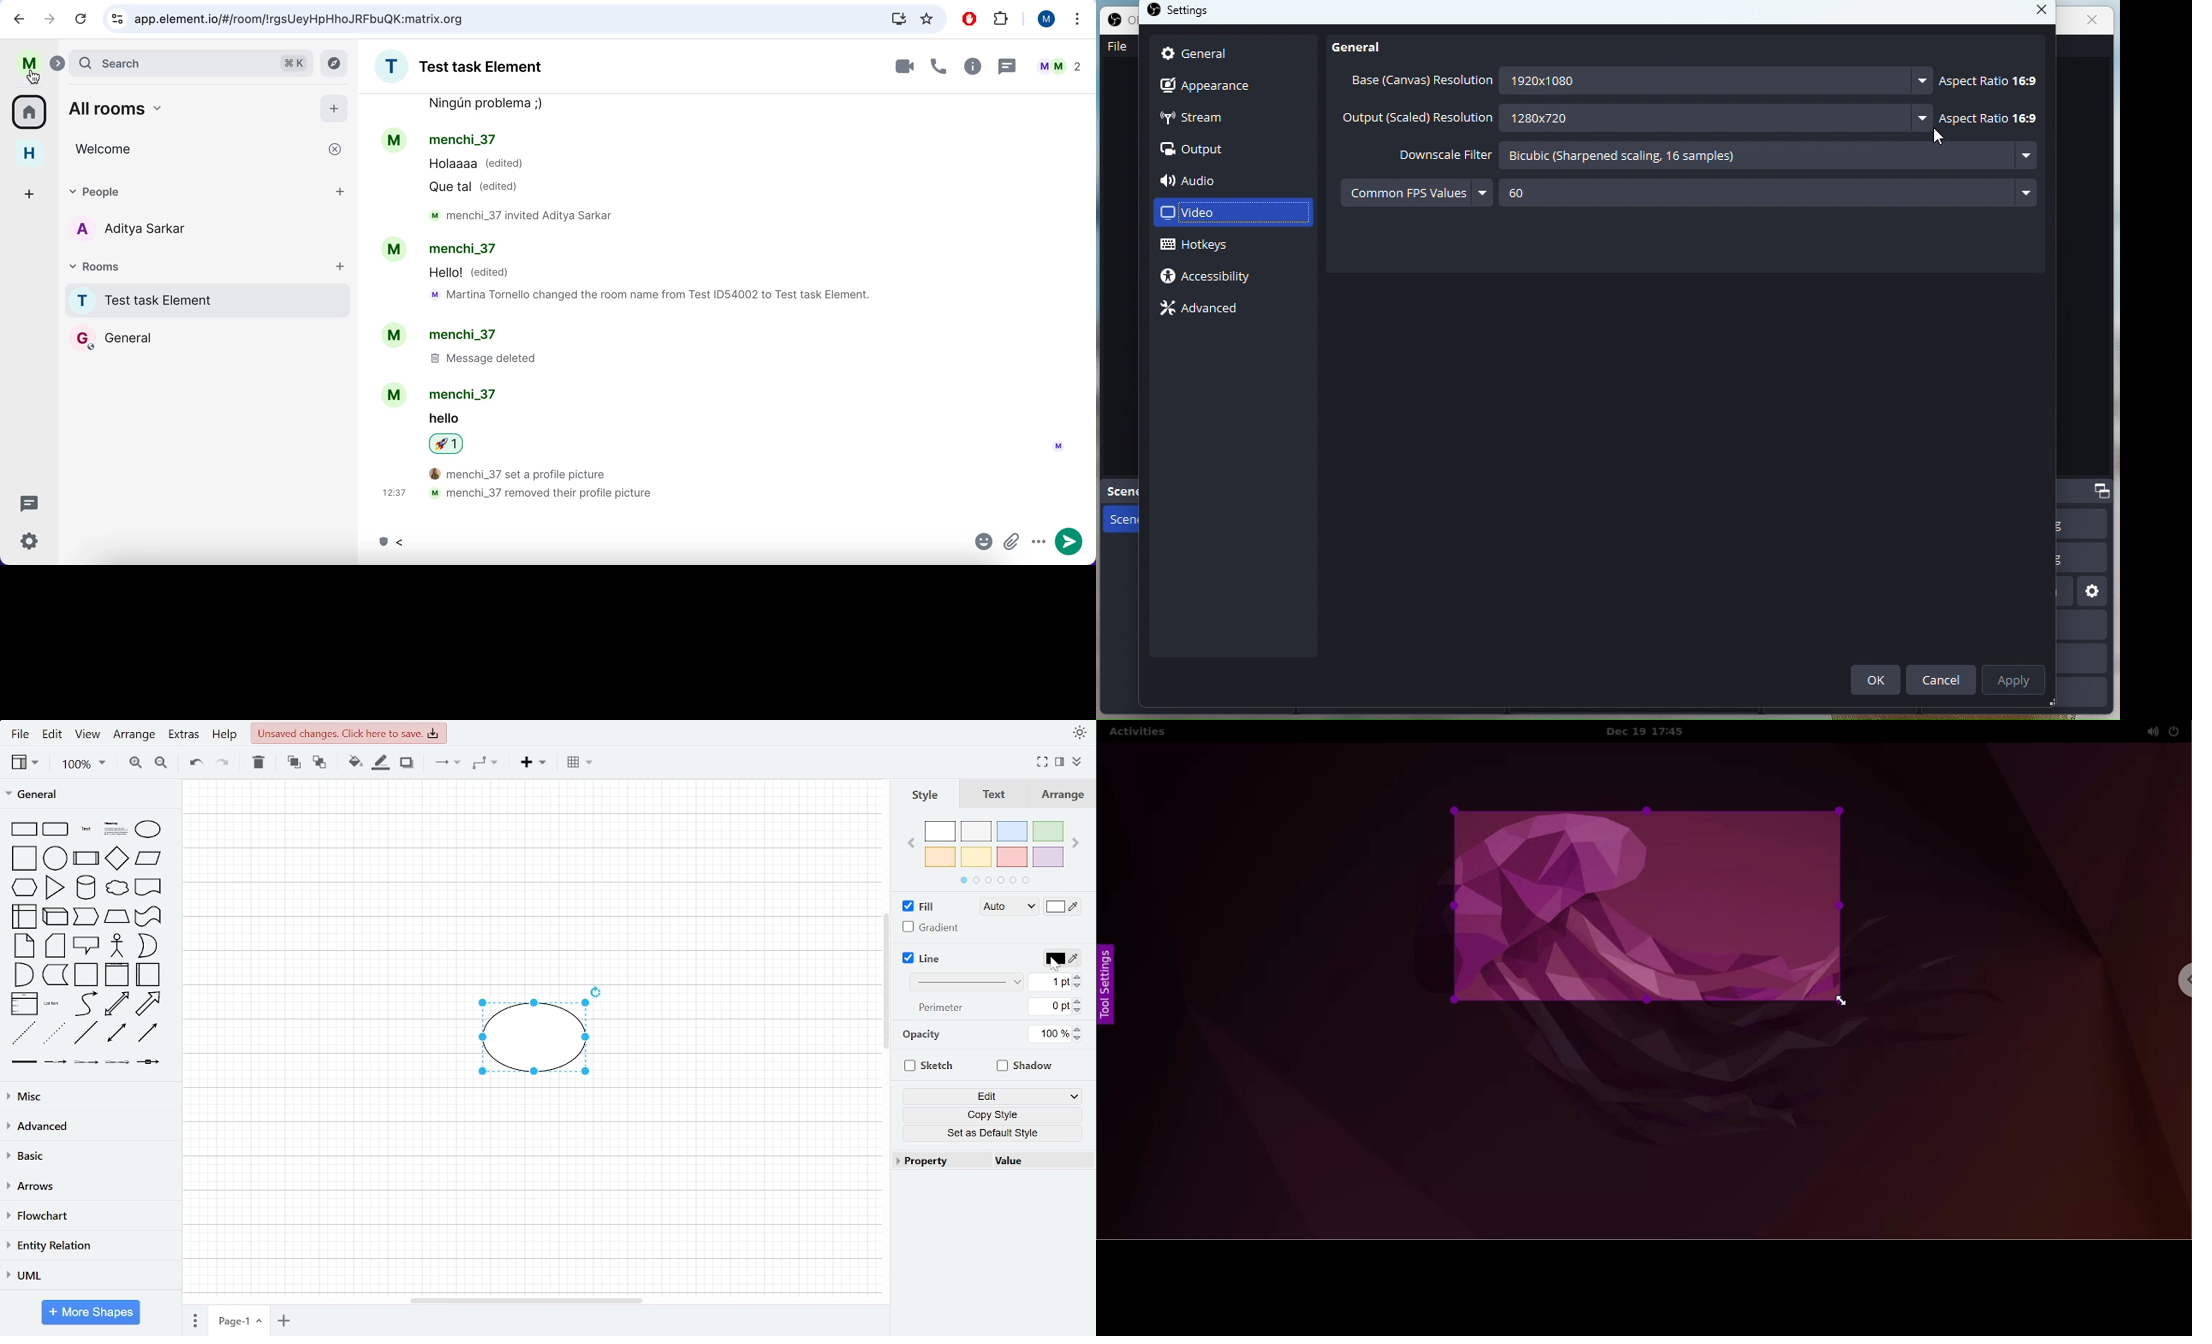  I want to click on actor, so click(116, 945).